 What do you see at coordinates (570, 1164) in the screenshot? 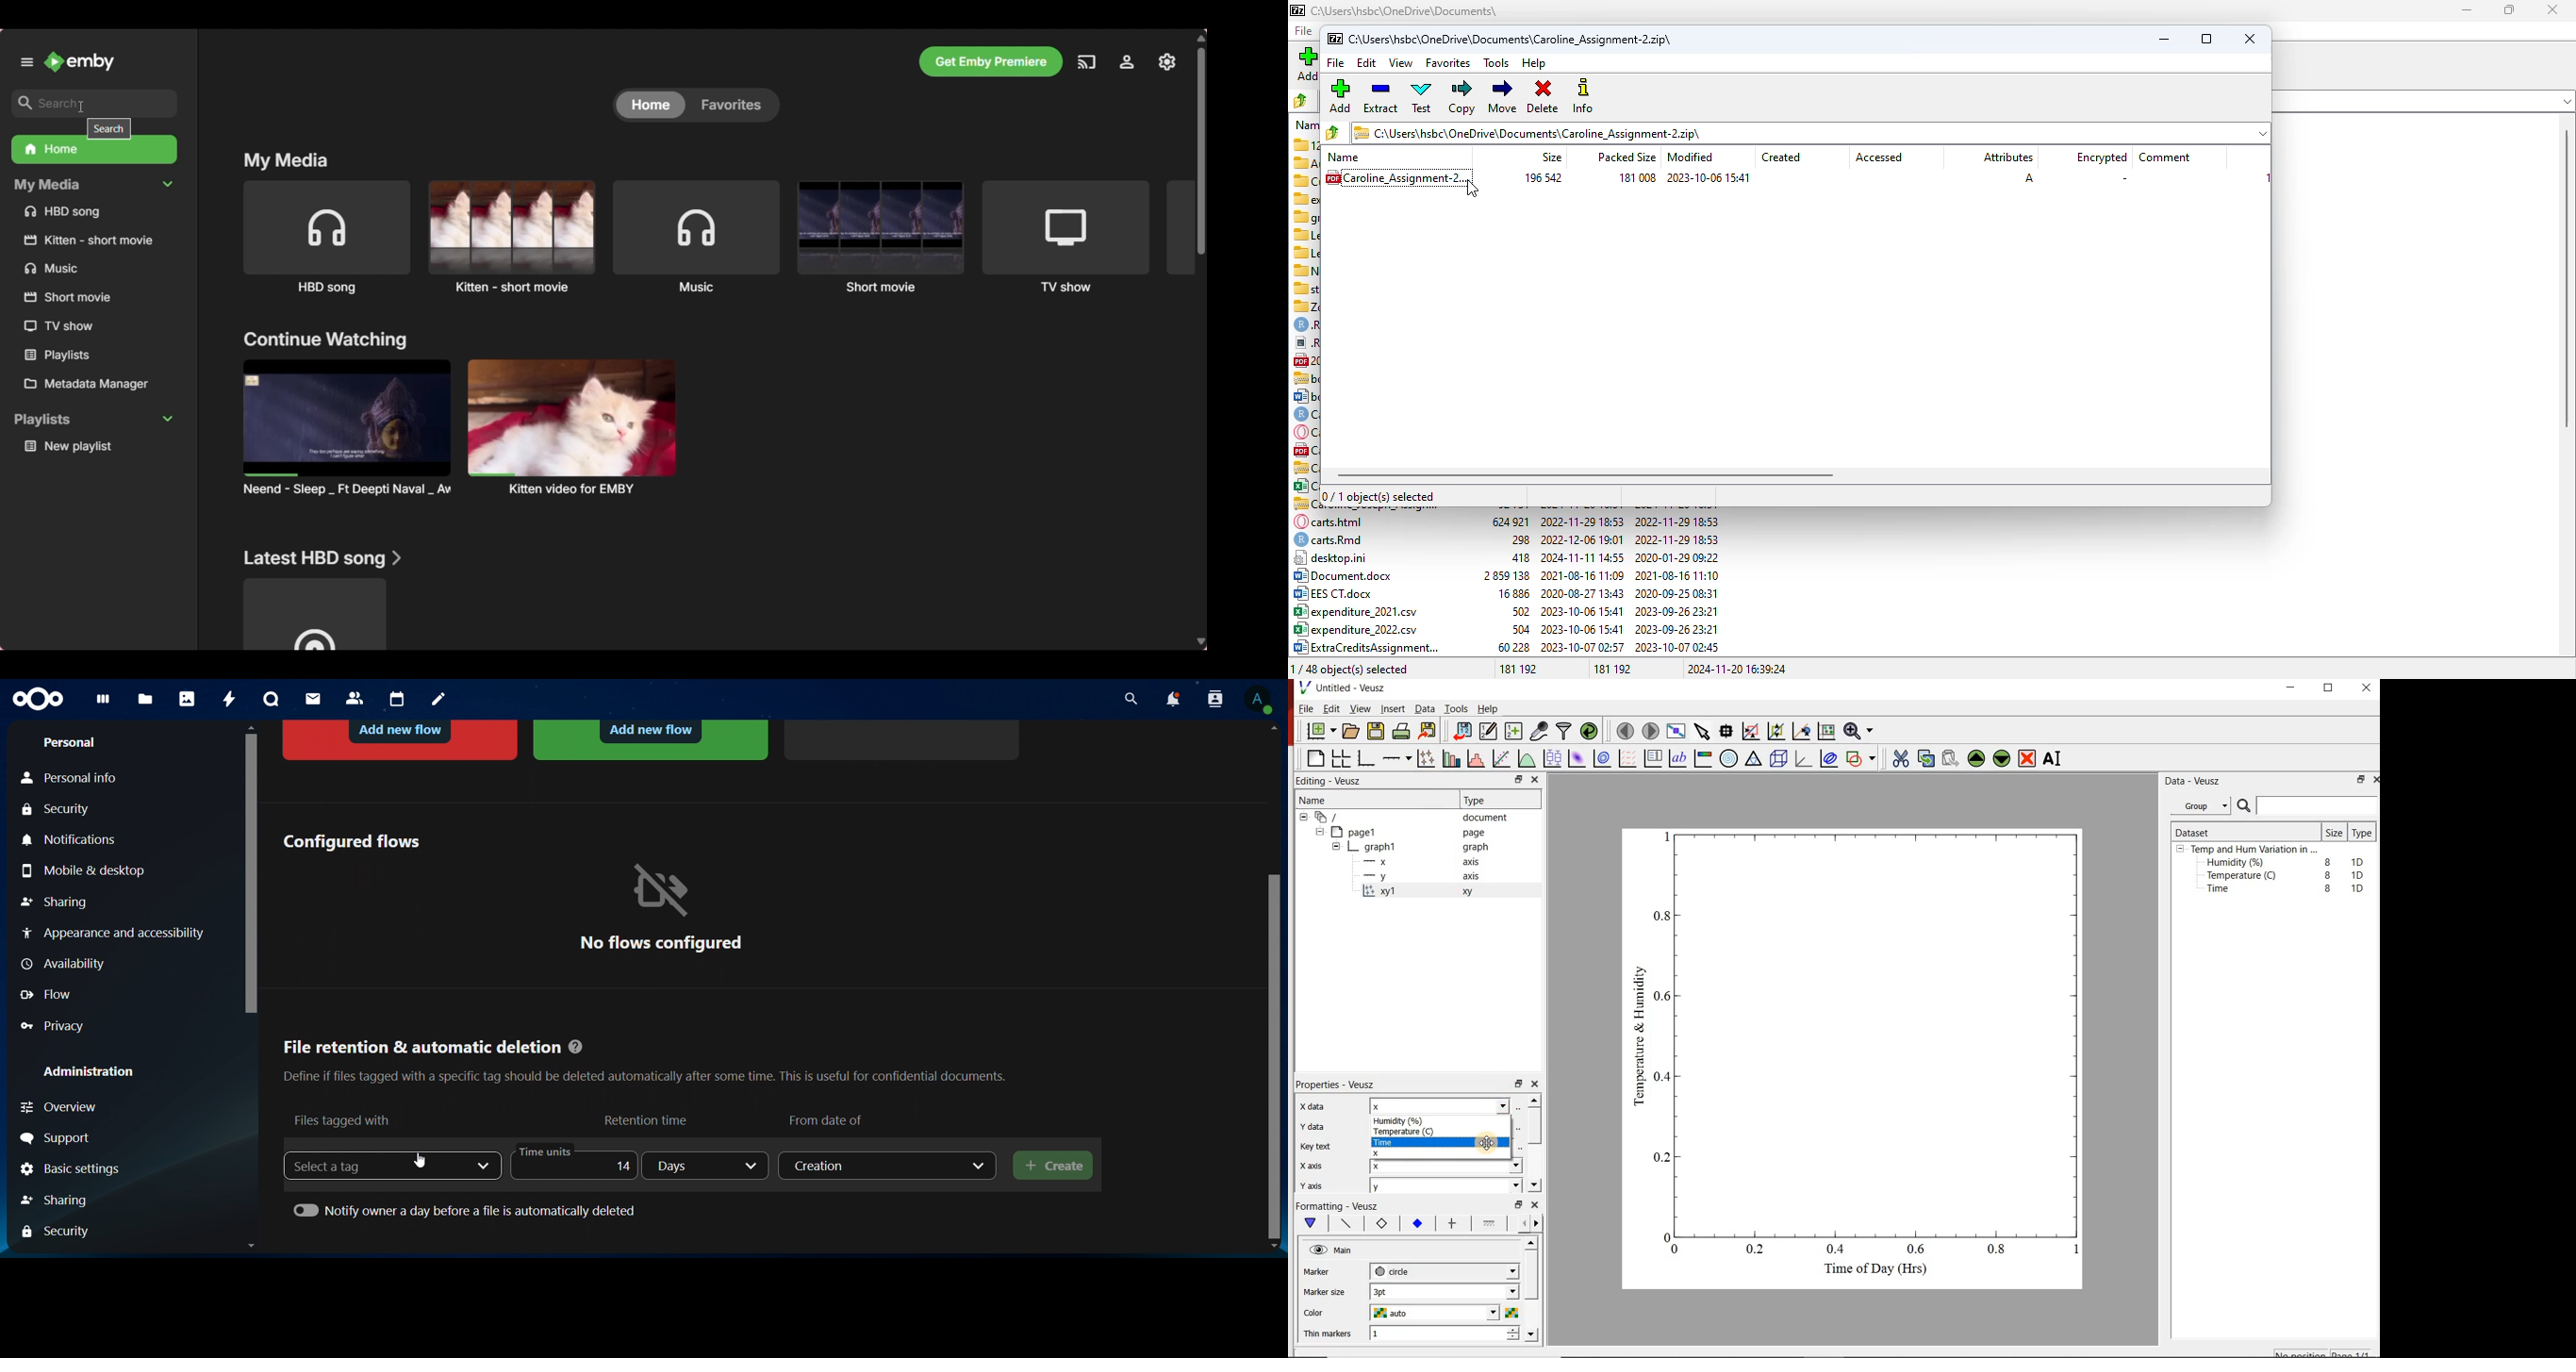
I see `time units` at bounding box center [570, 1164].